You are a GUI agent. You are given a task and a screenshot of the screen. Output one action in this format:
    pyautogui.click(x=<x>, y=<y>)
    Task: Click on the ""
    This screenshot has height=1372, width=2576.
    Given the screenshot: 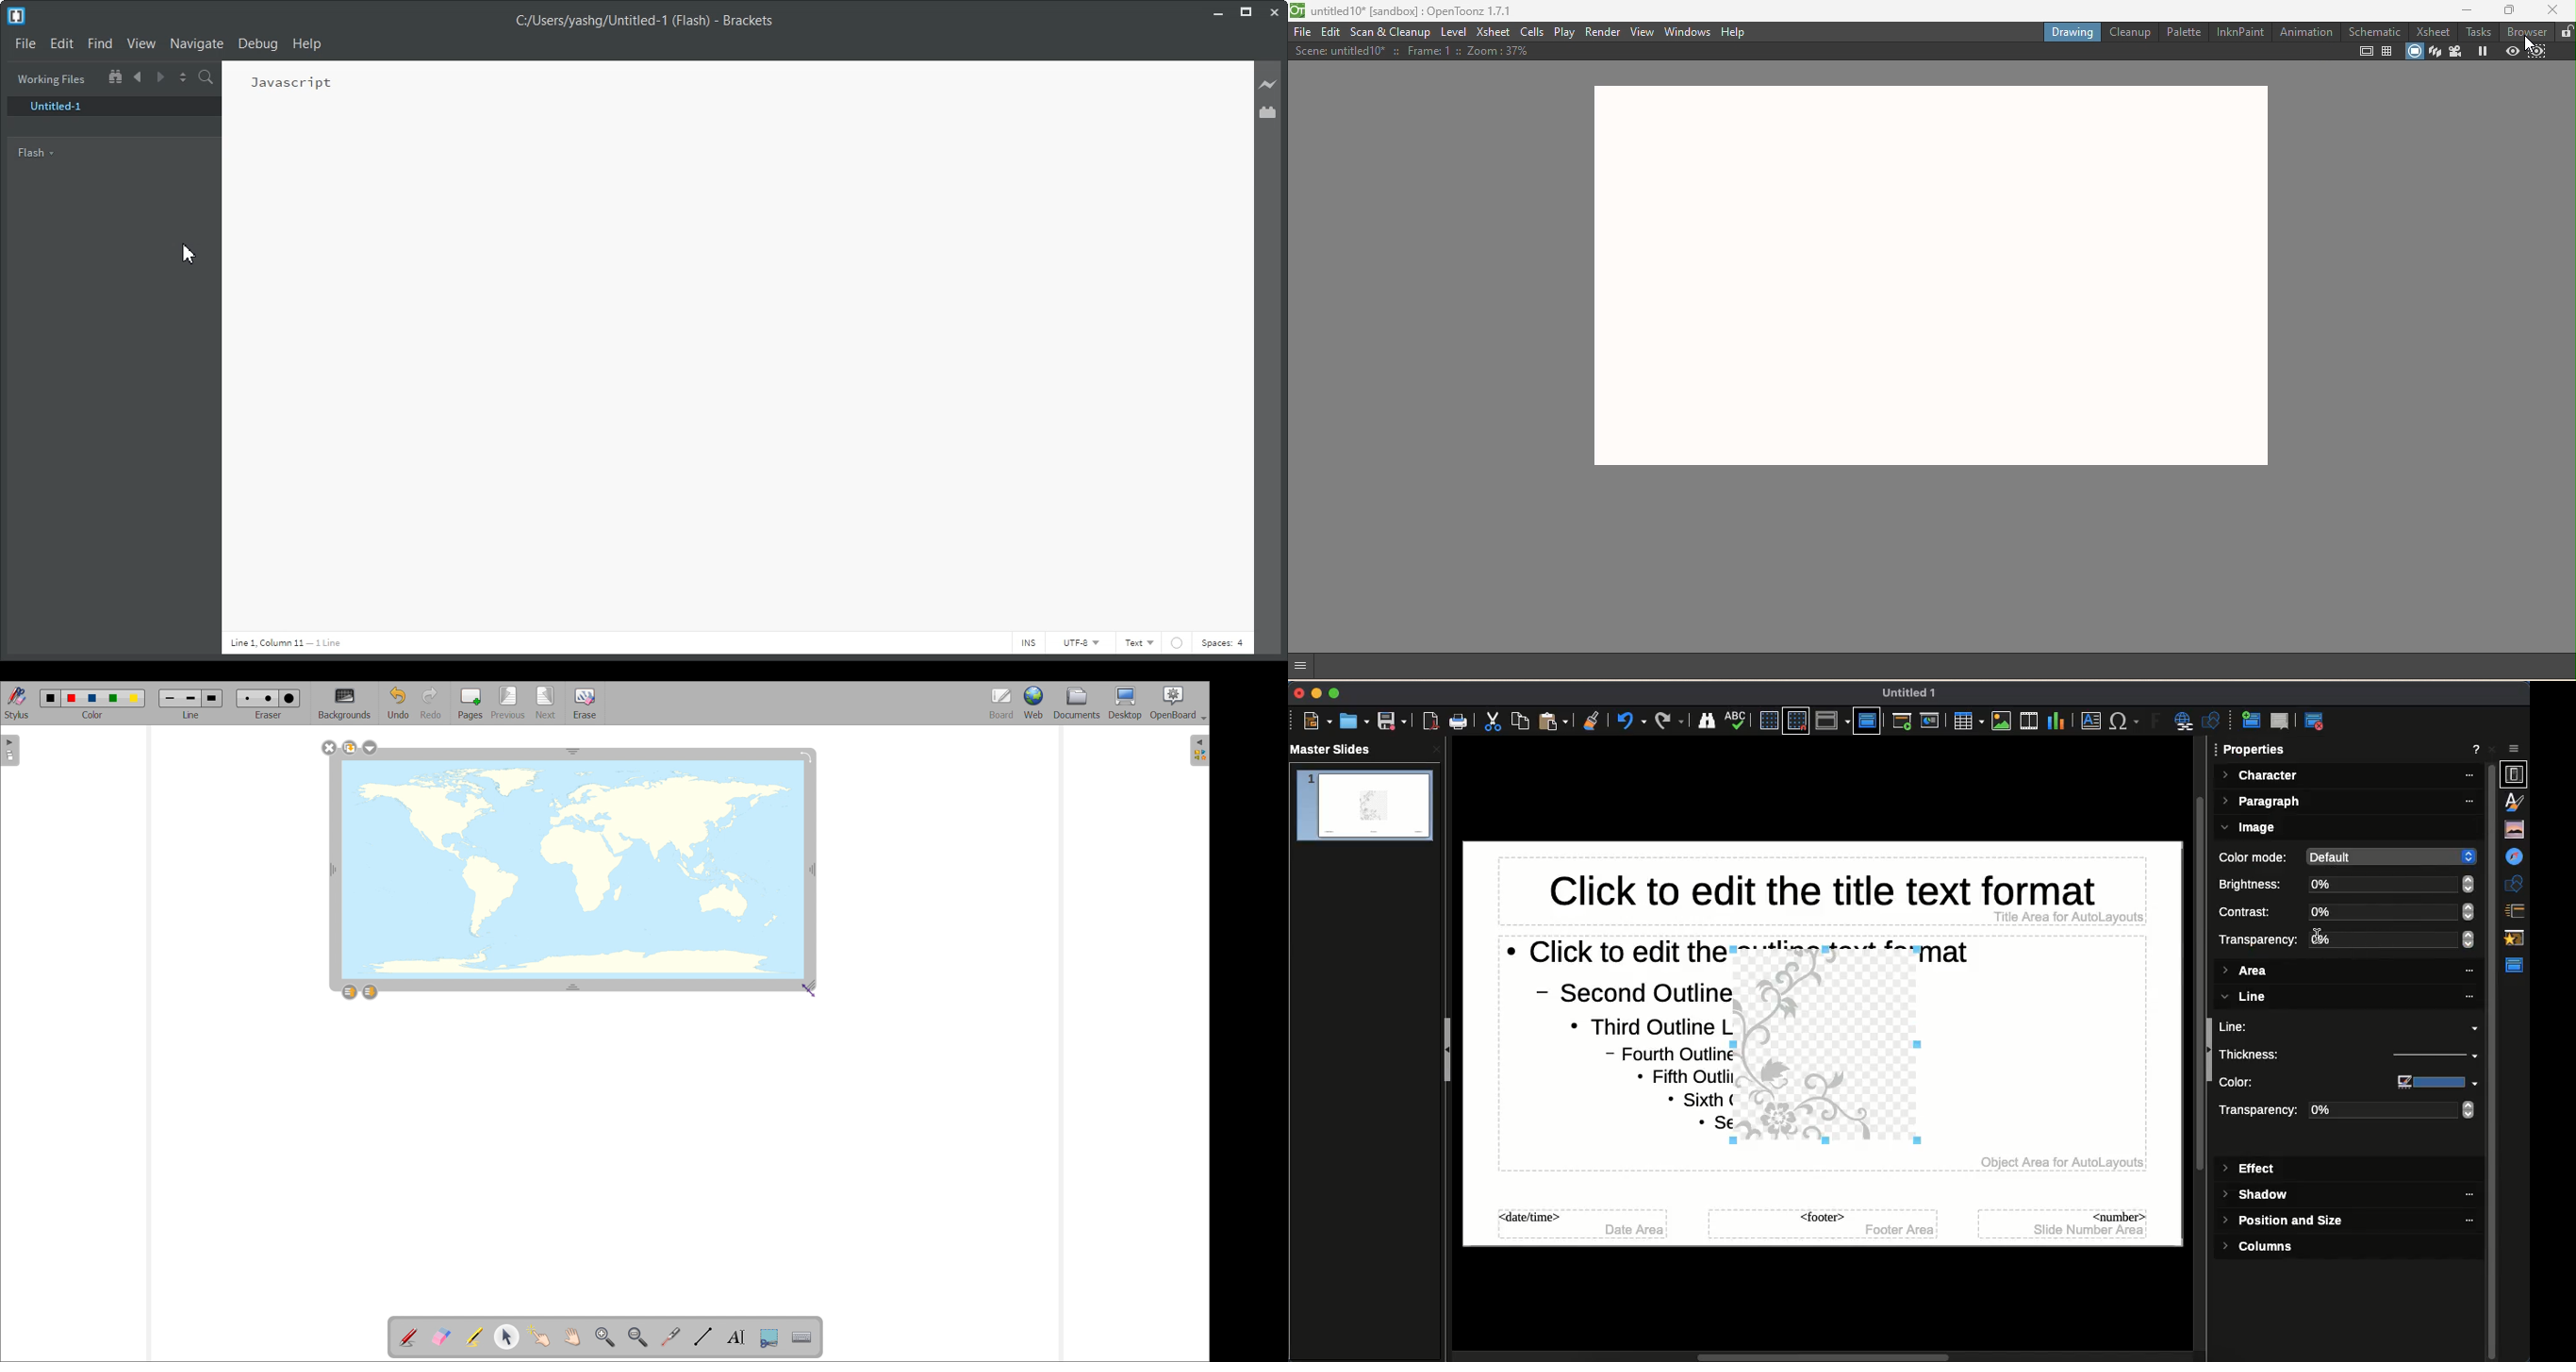 What is the action you would take?
    pyautogui.click(x=2461, y=1195)
    